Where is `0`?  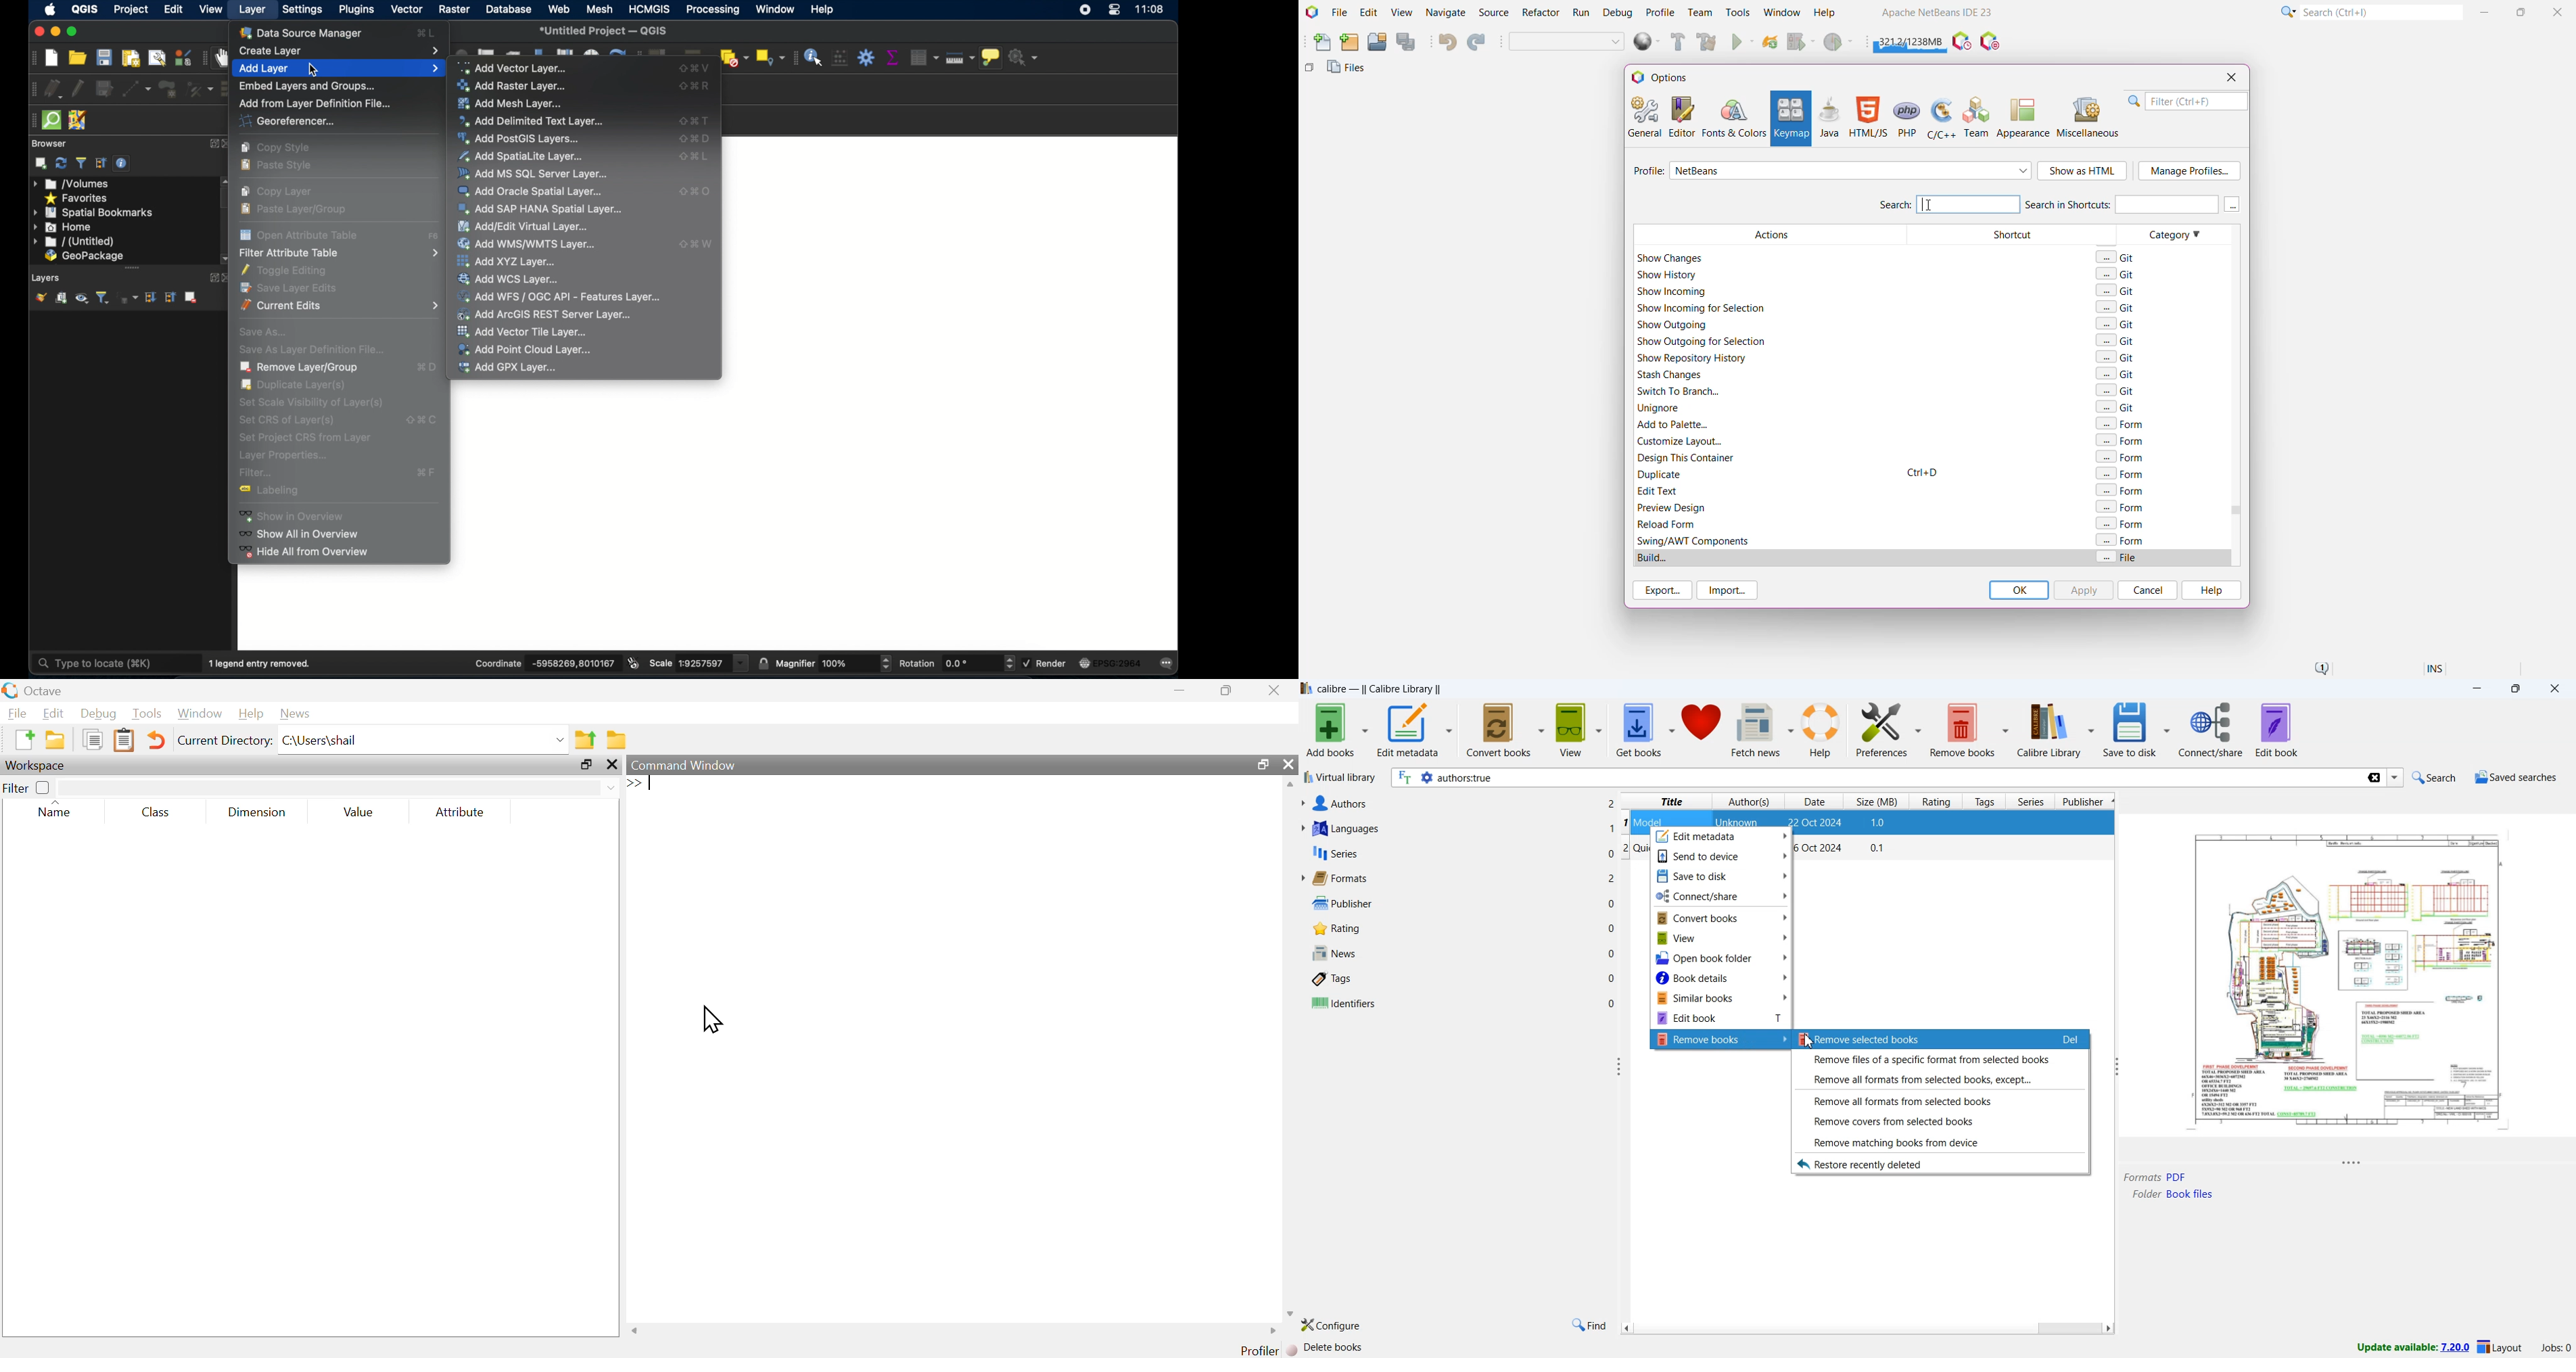 0 is located at coordinates (1611, 904).